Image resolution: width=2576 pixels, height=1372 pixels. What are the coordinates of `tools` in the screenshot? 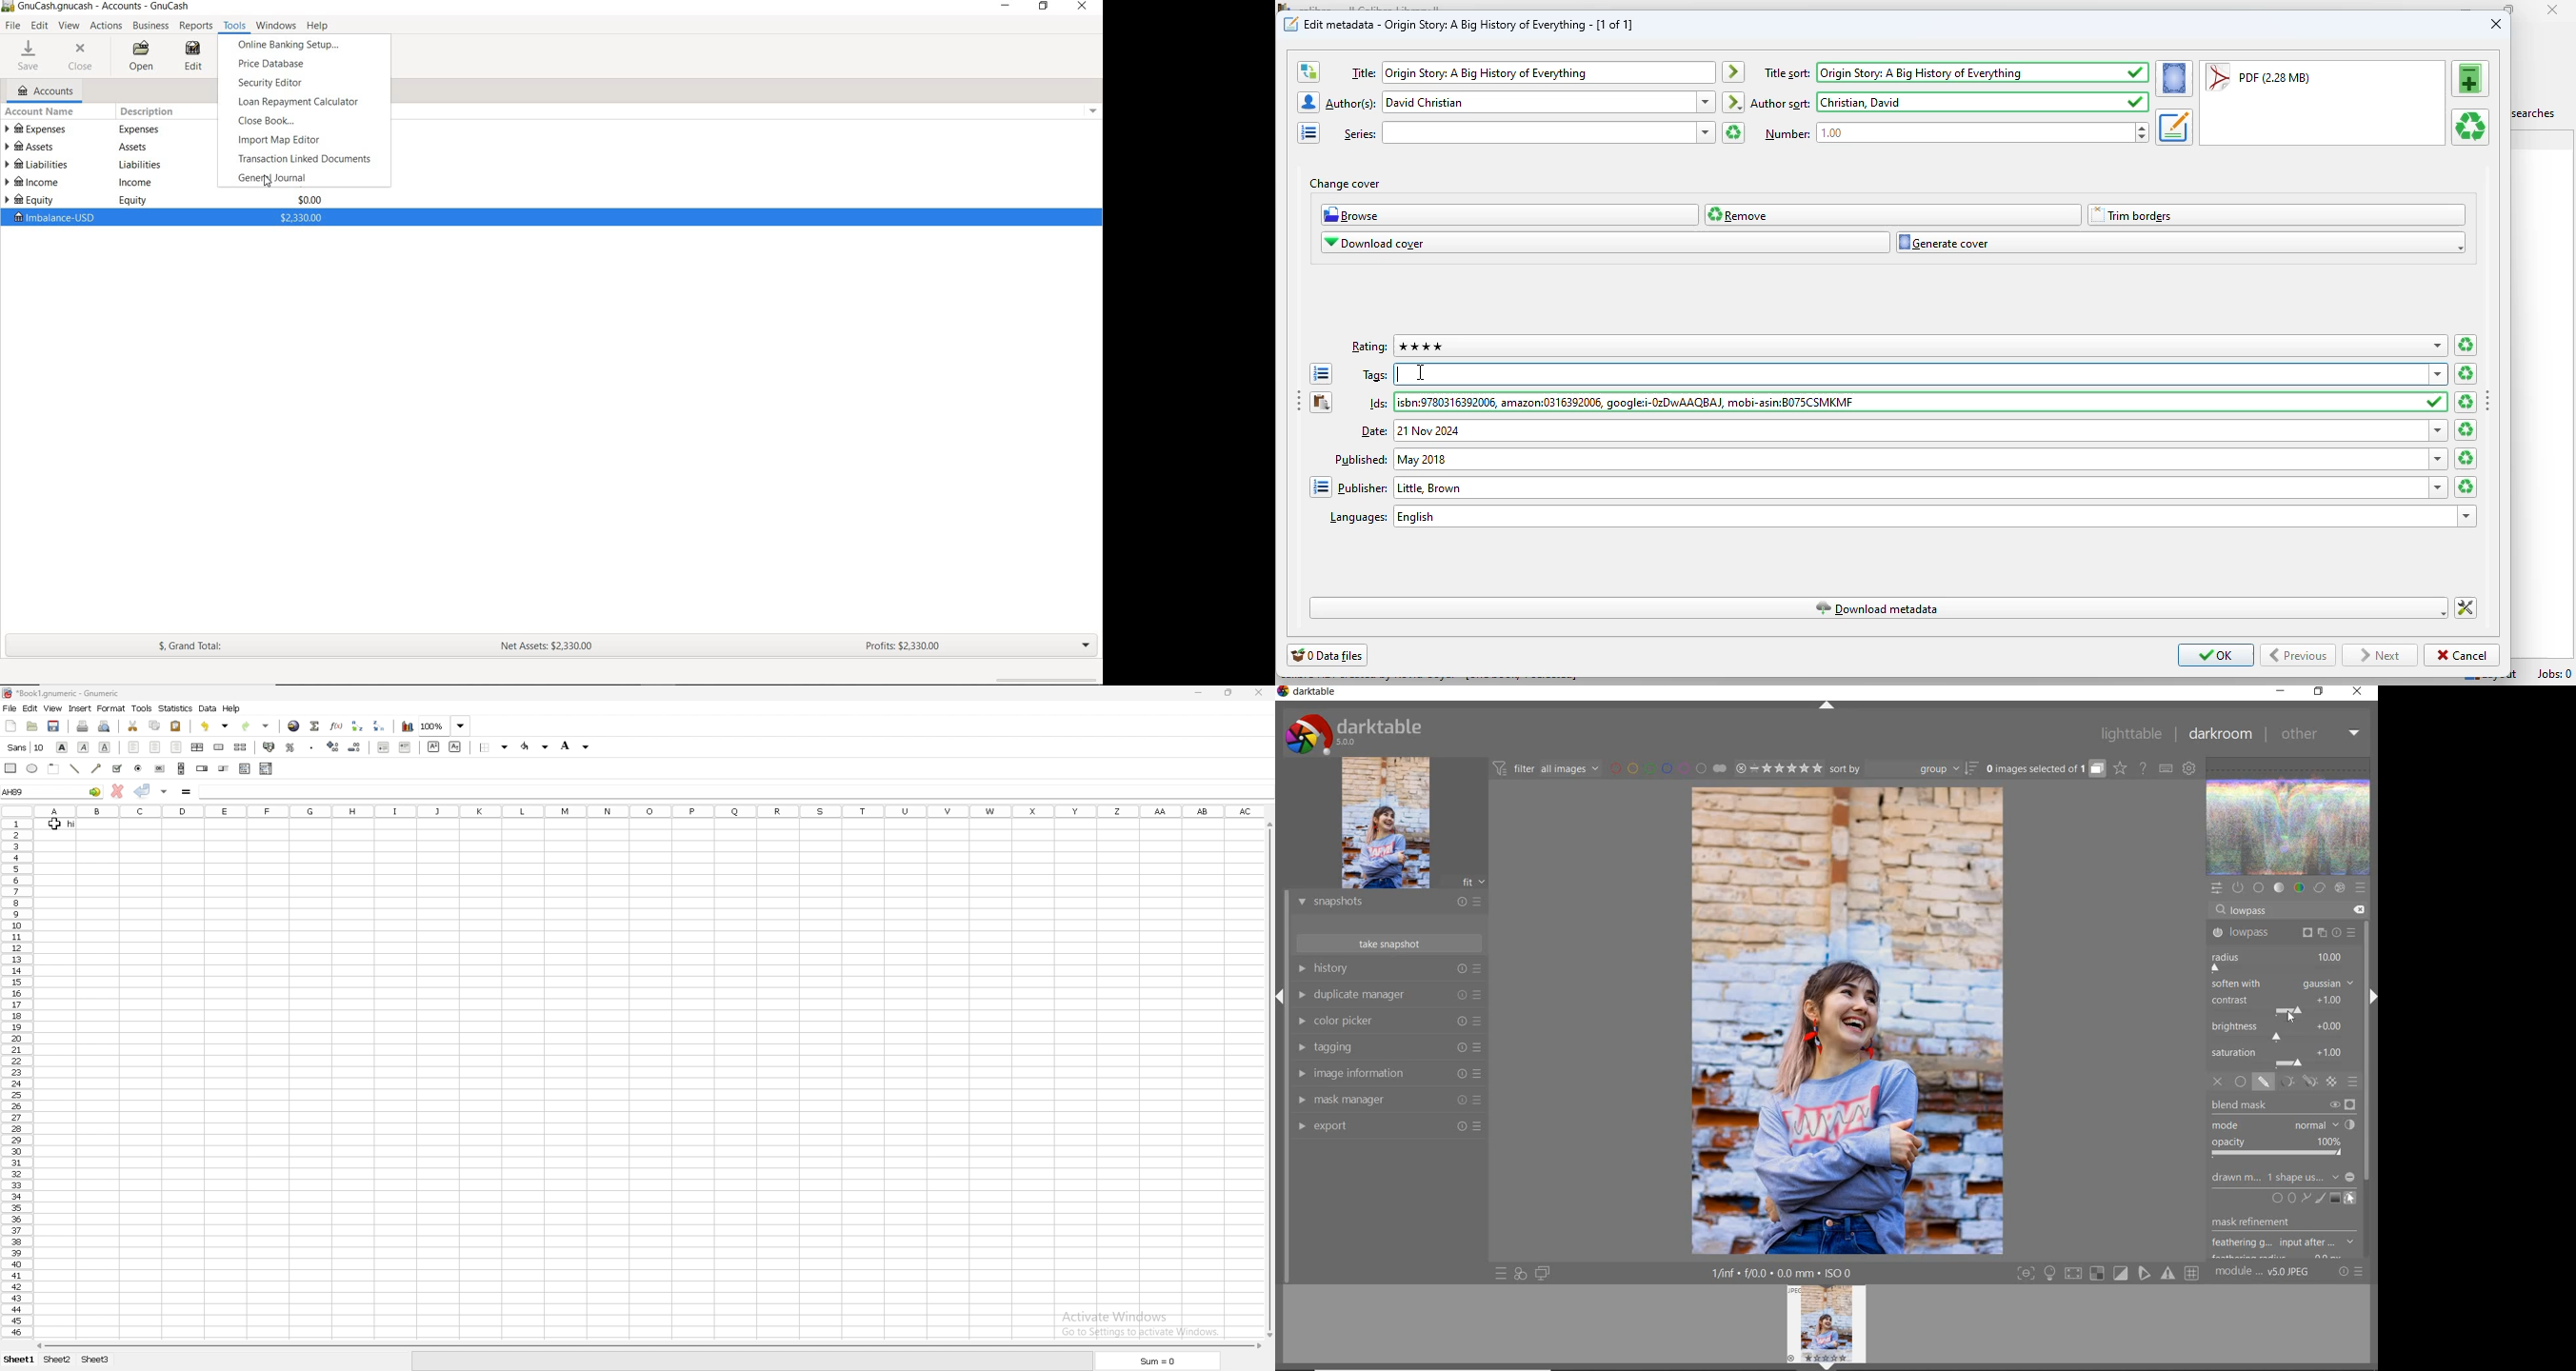 It's located at (142, 709).